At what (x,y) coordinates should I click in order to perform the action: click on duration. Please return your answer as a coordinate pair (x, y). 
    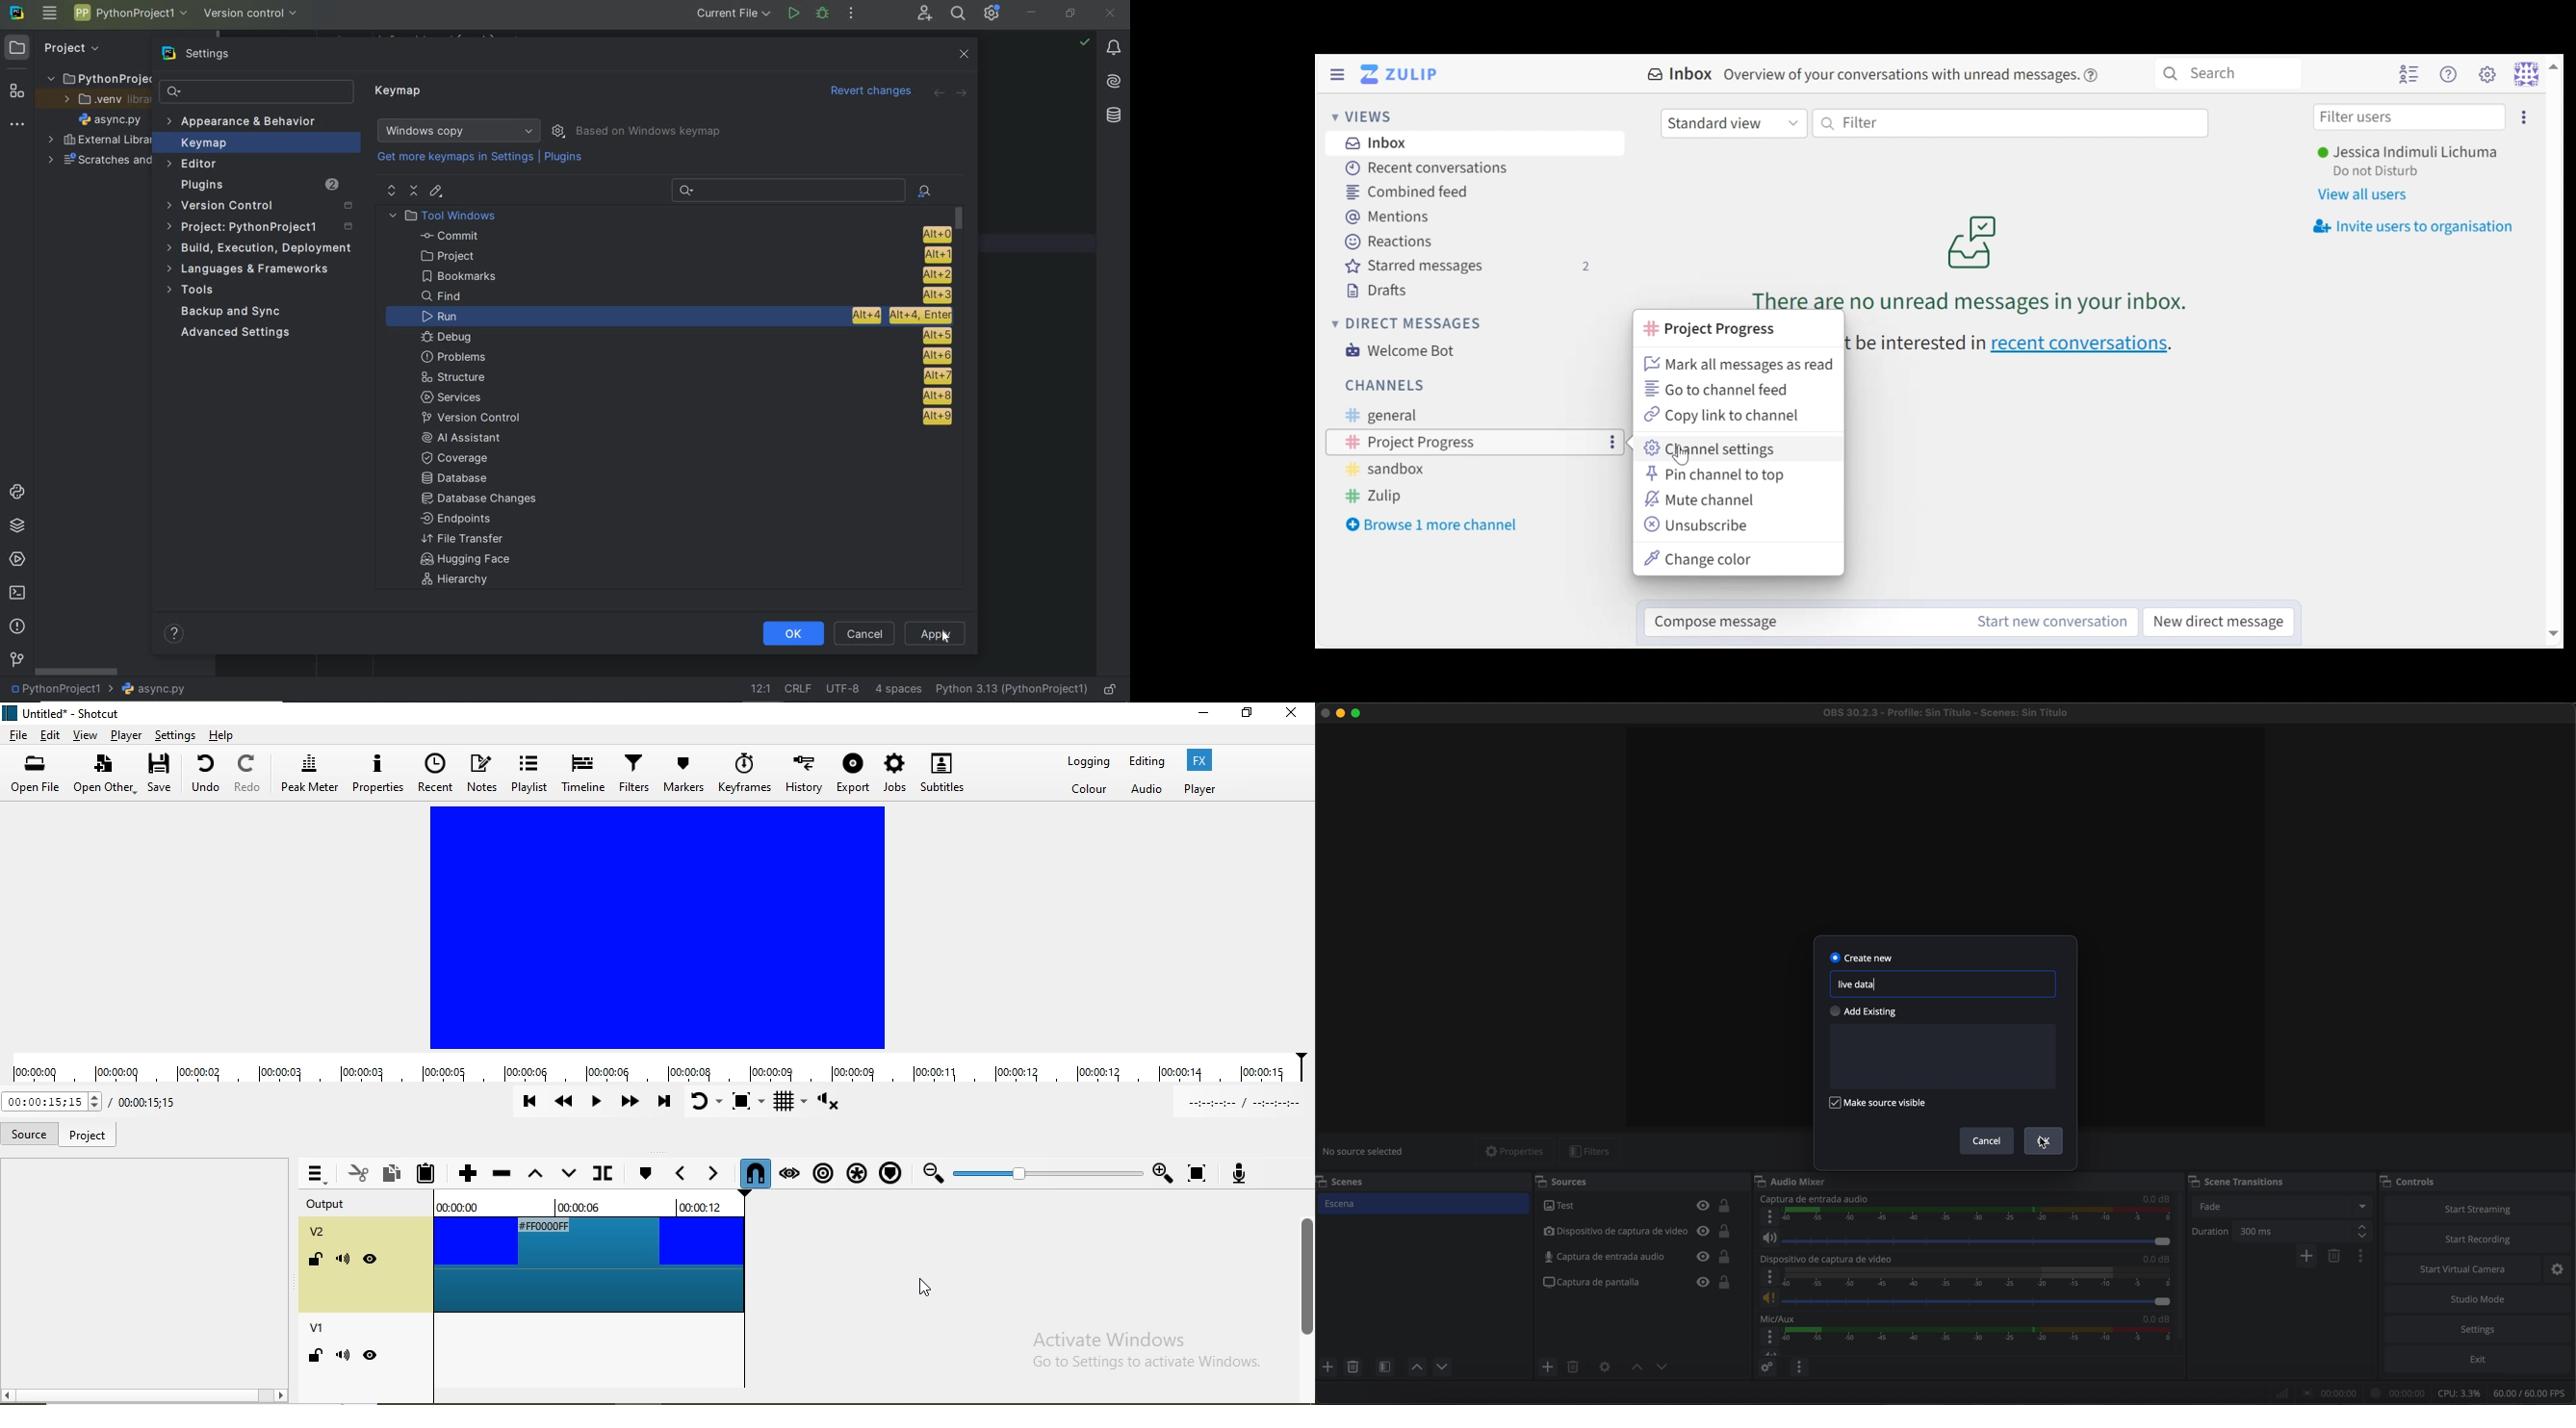
    Looking at the image, I should click on (2212, 1233).